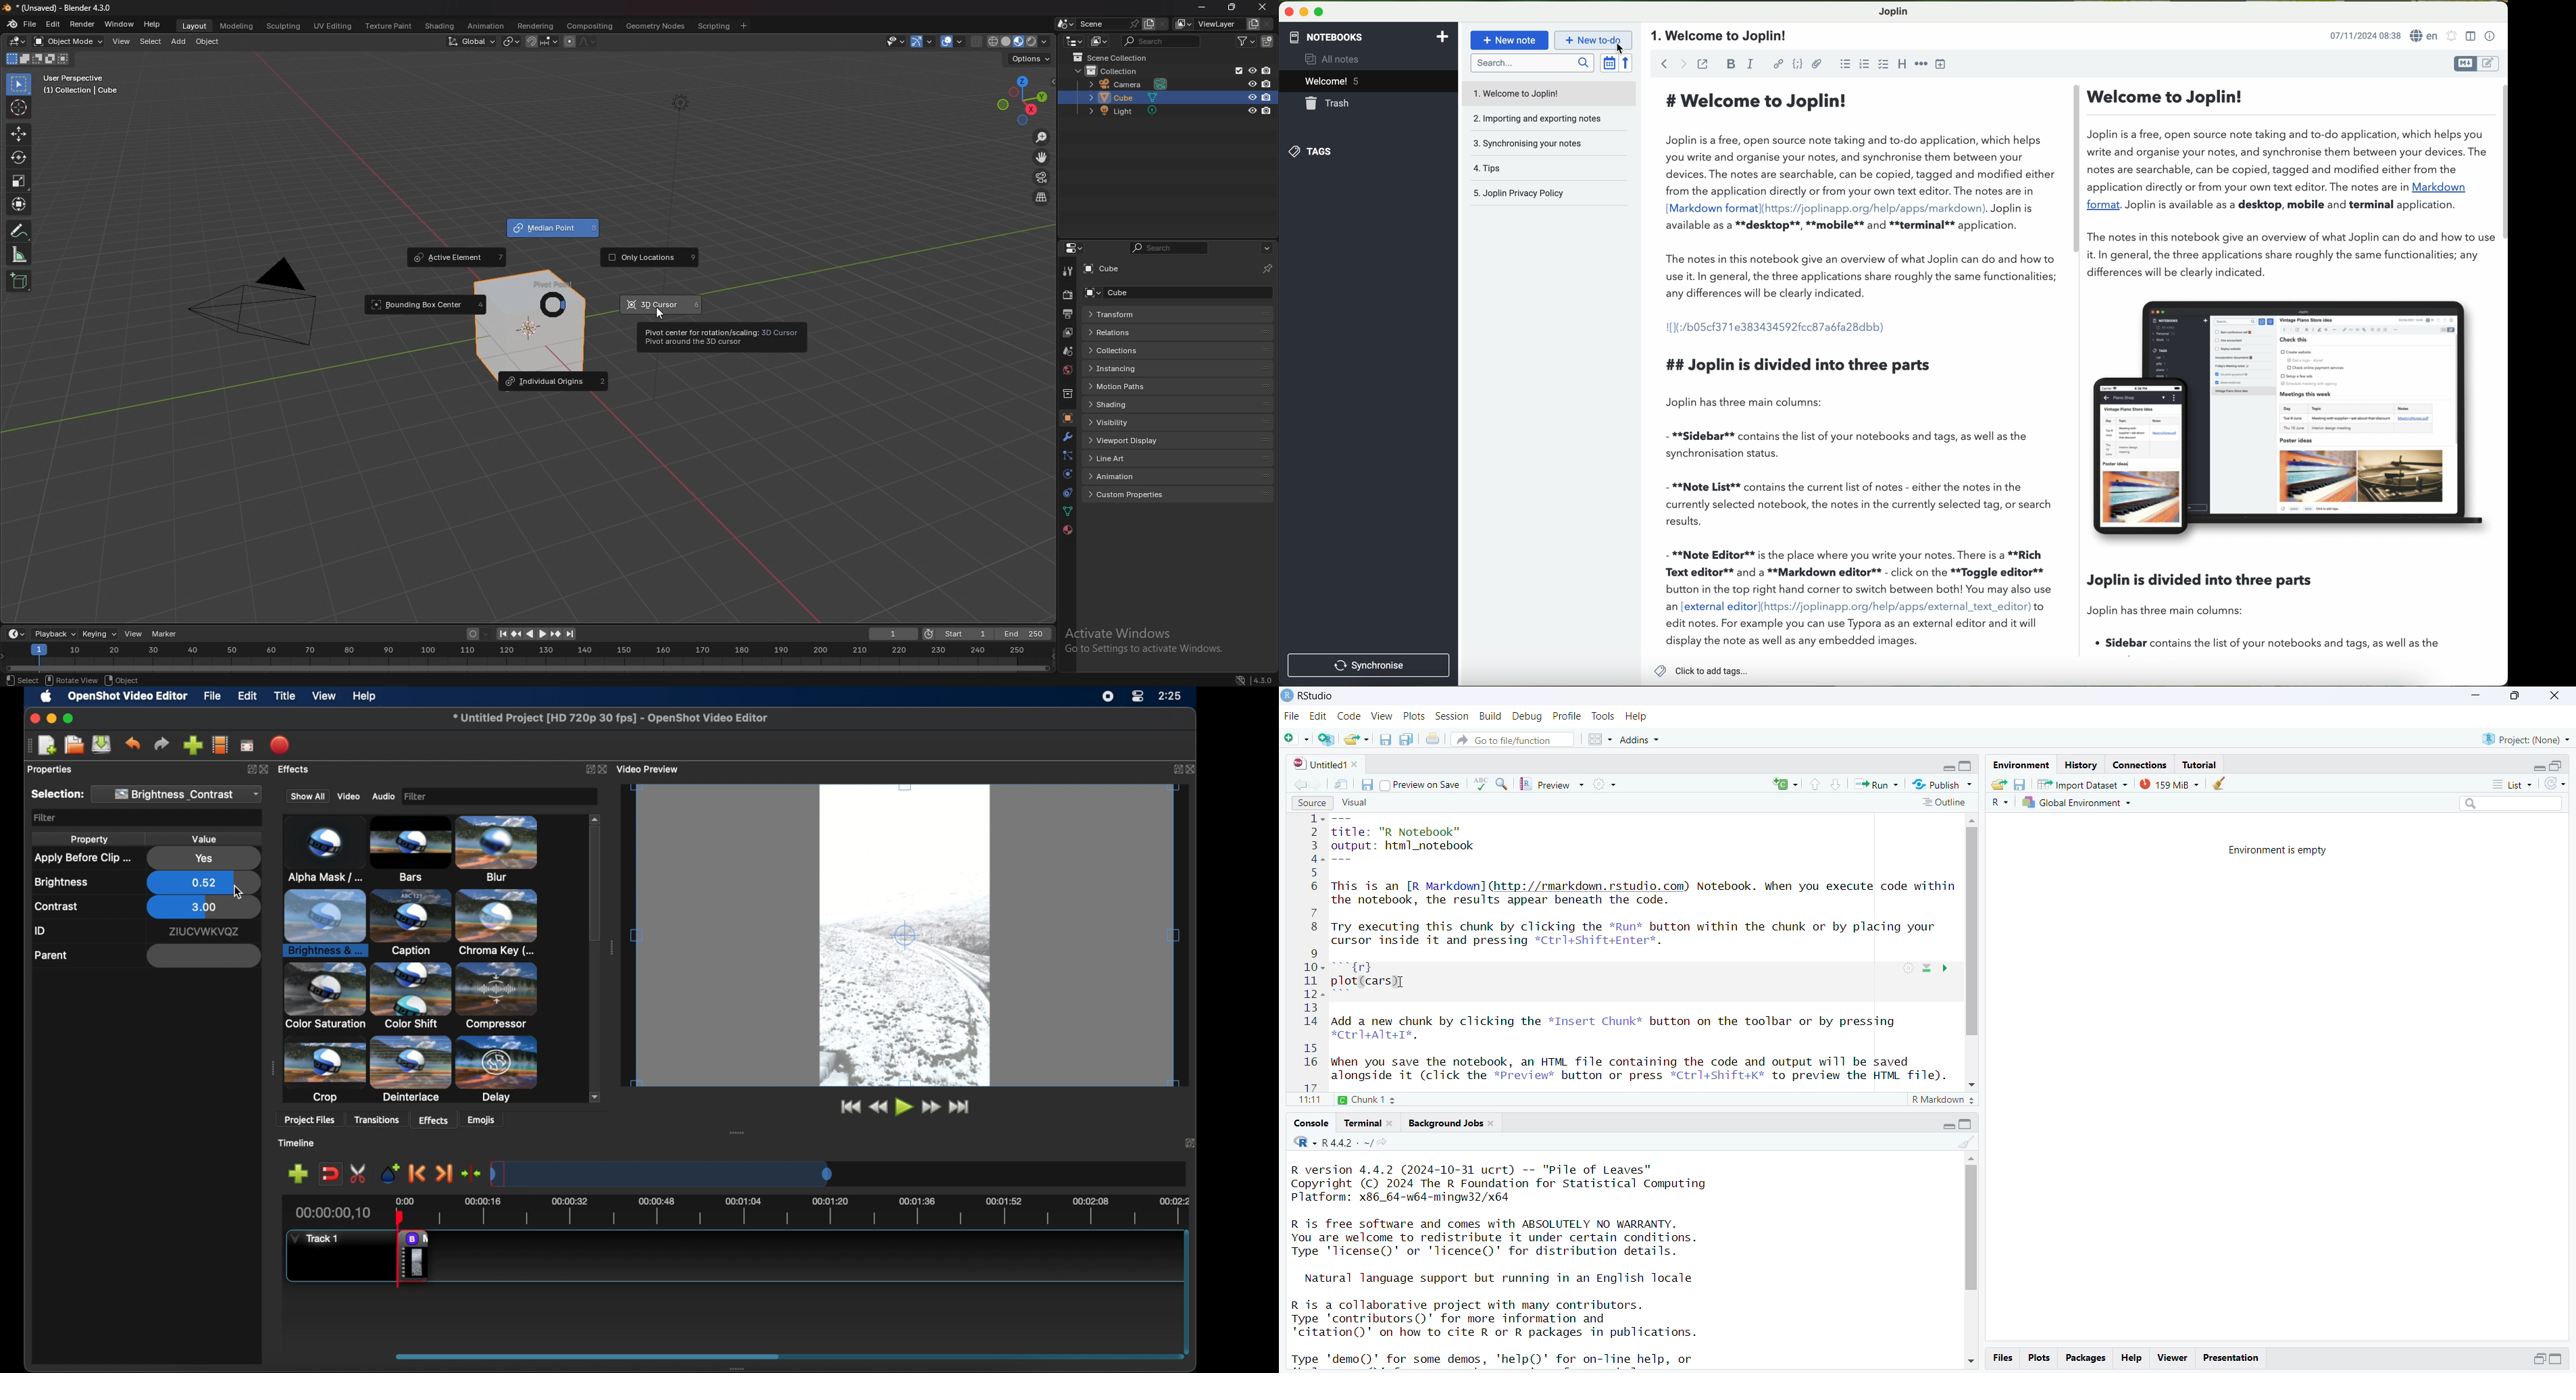  I want to click on edit, so click(1321, 716).